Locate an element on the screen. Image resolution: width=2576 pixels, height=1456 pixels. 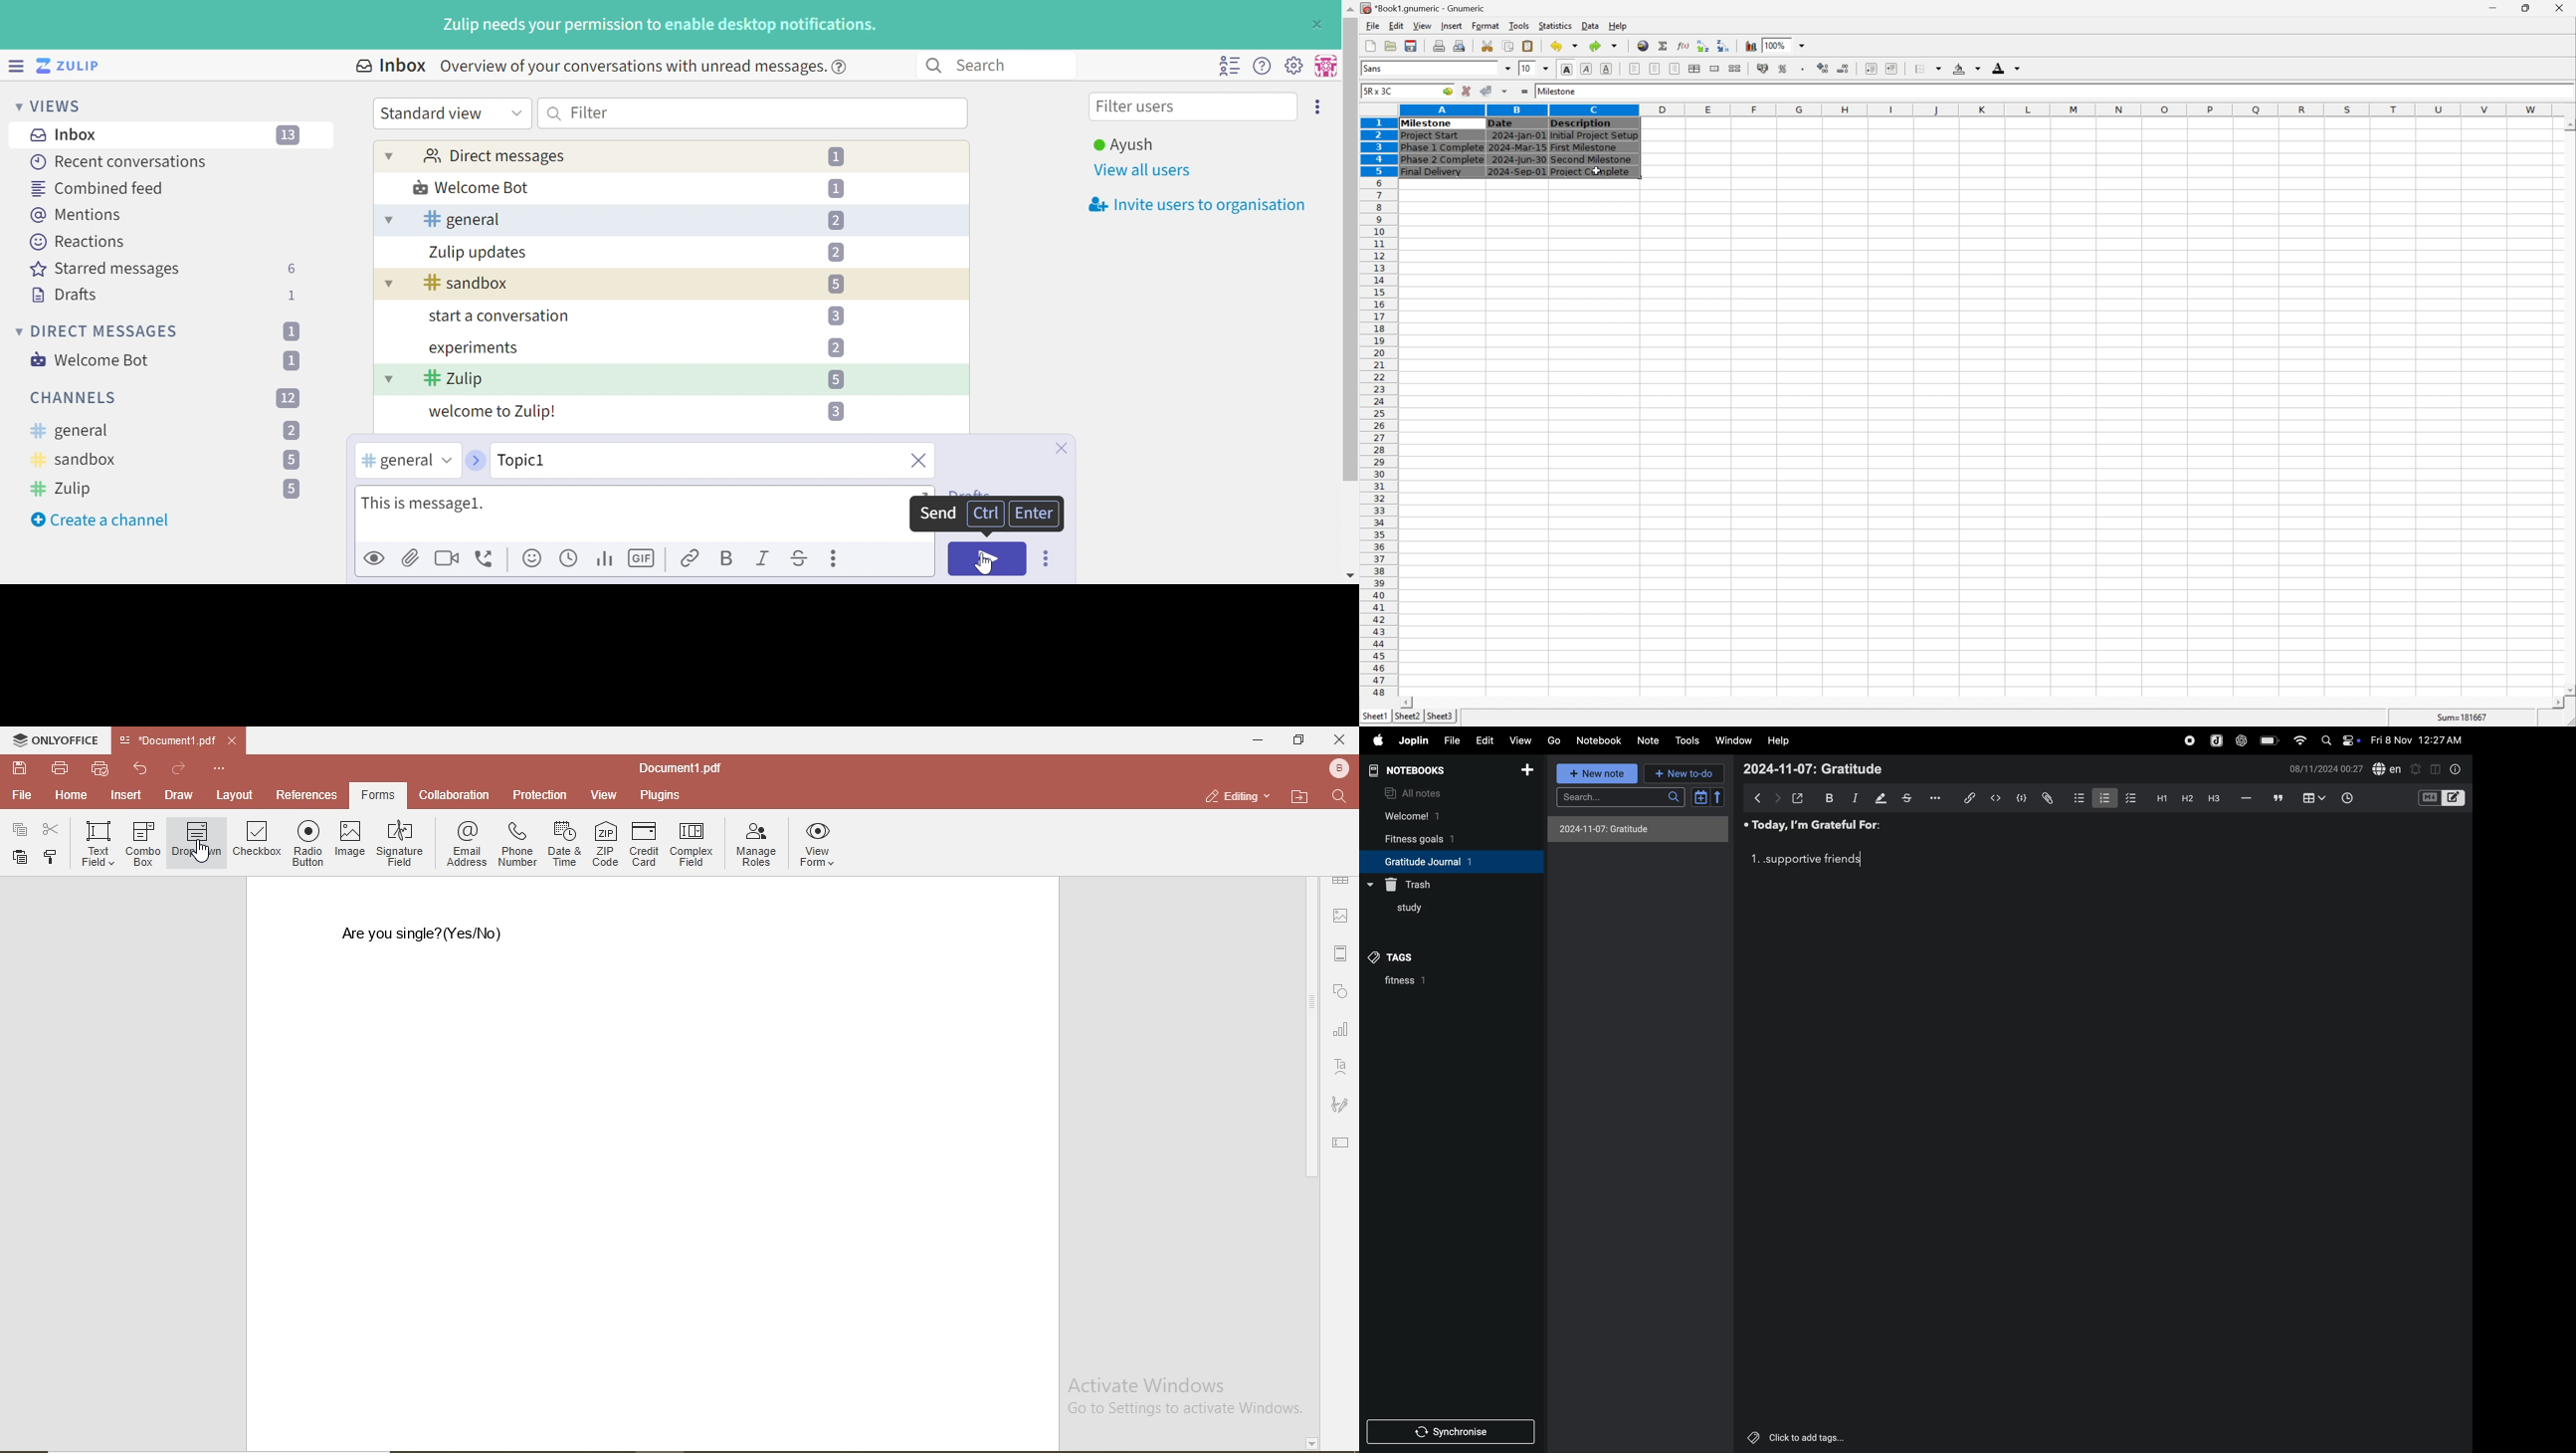
insert chart is located at coordinates (1750, 46).